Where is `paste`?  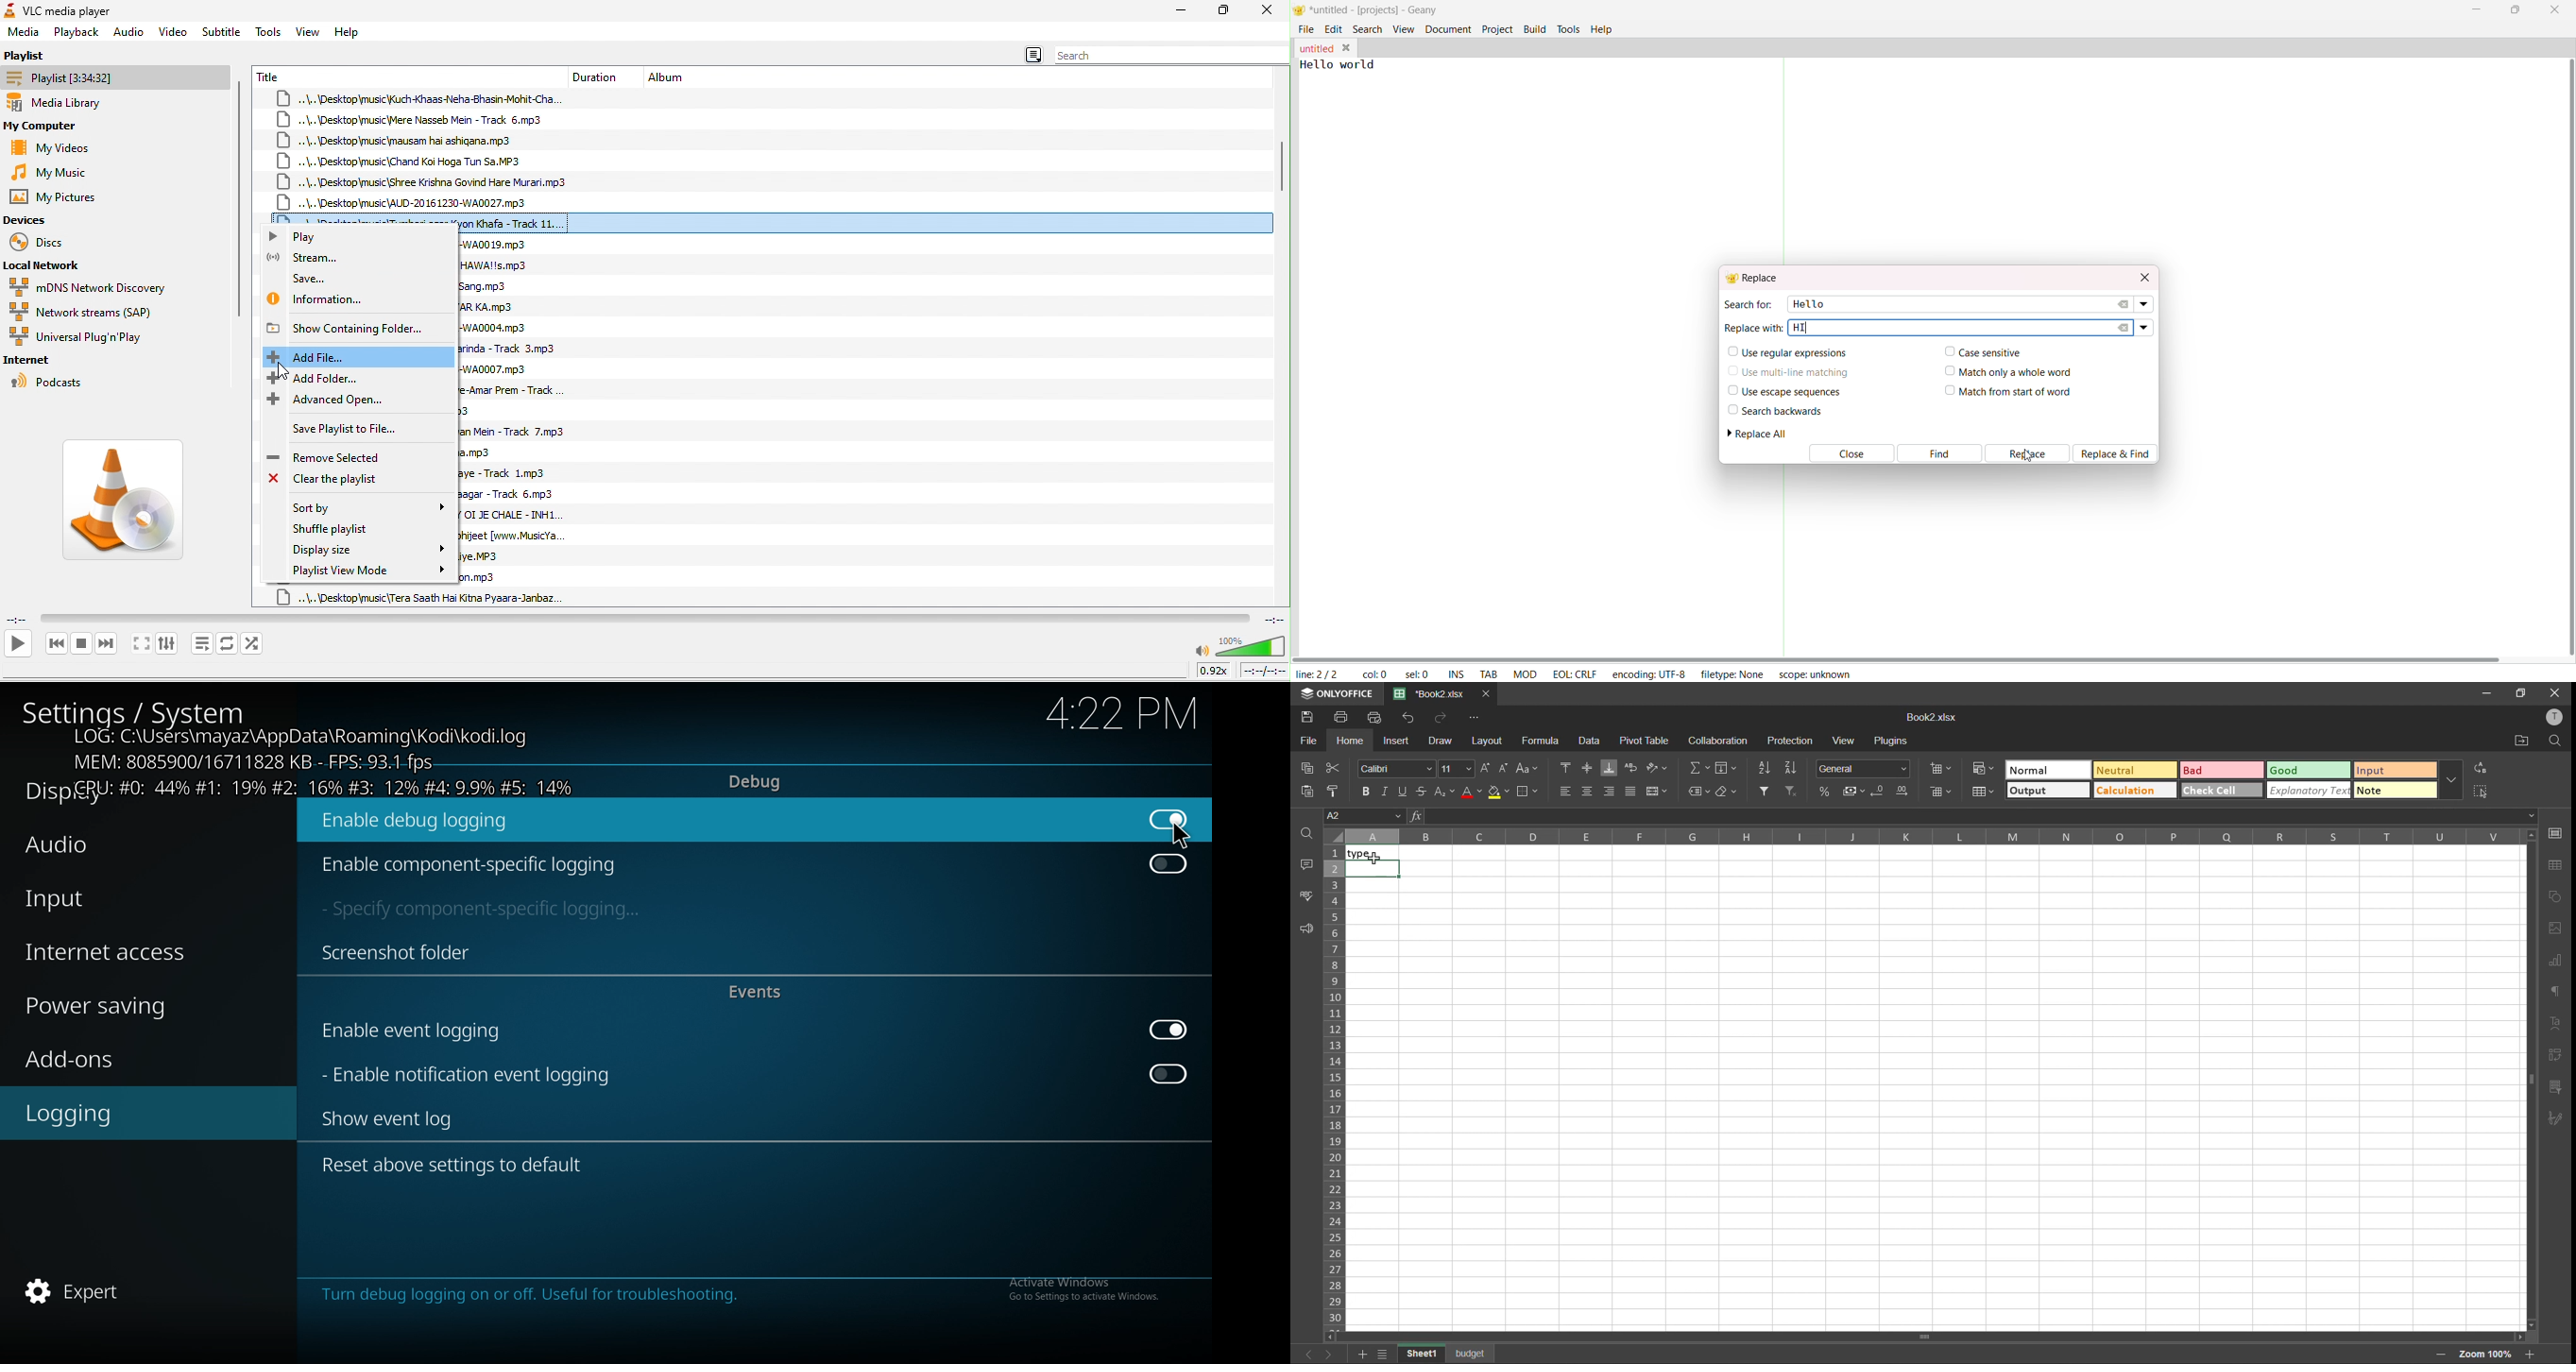 paste is located at coordinates (1309, 791).